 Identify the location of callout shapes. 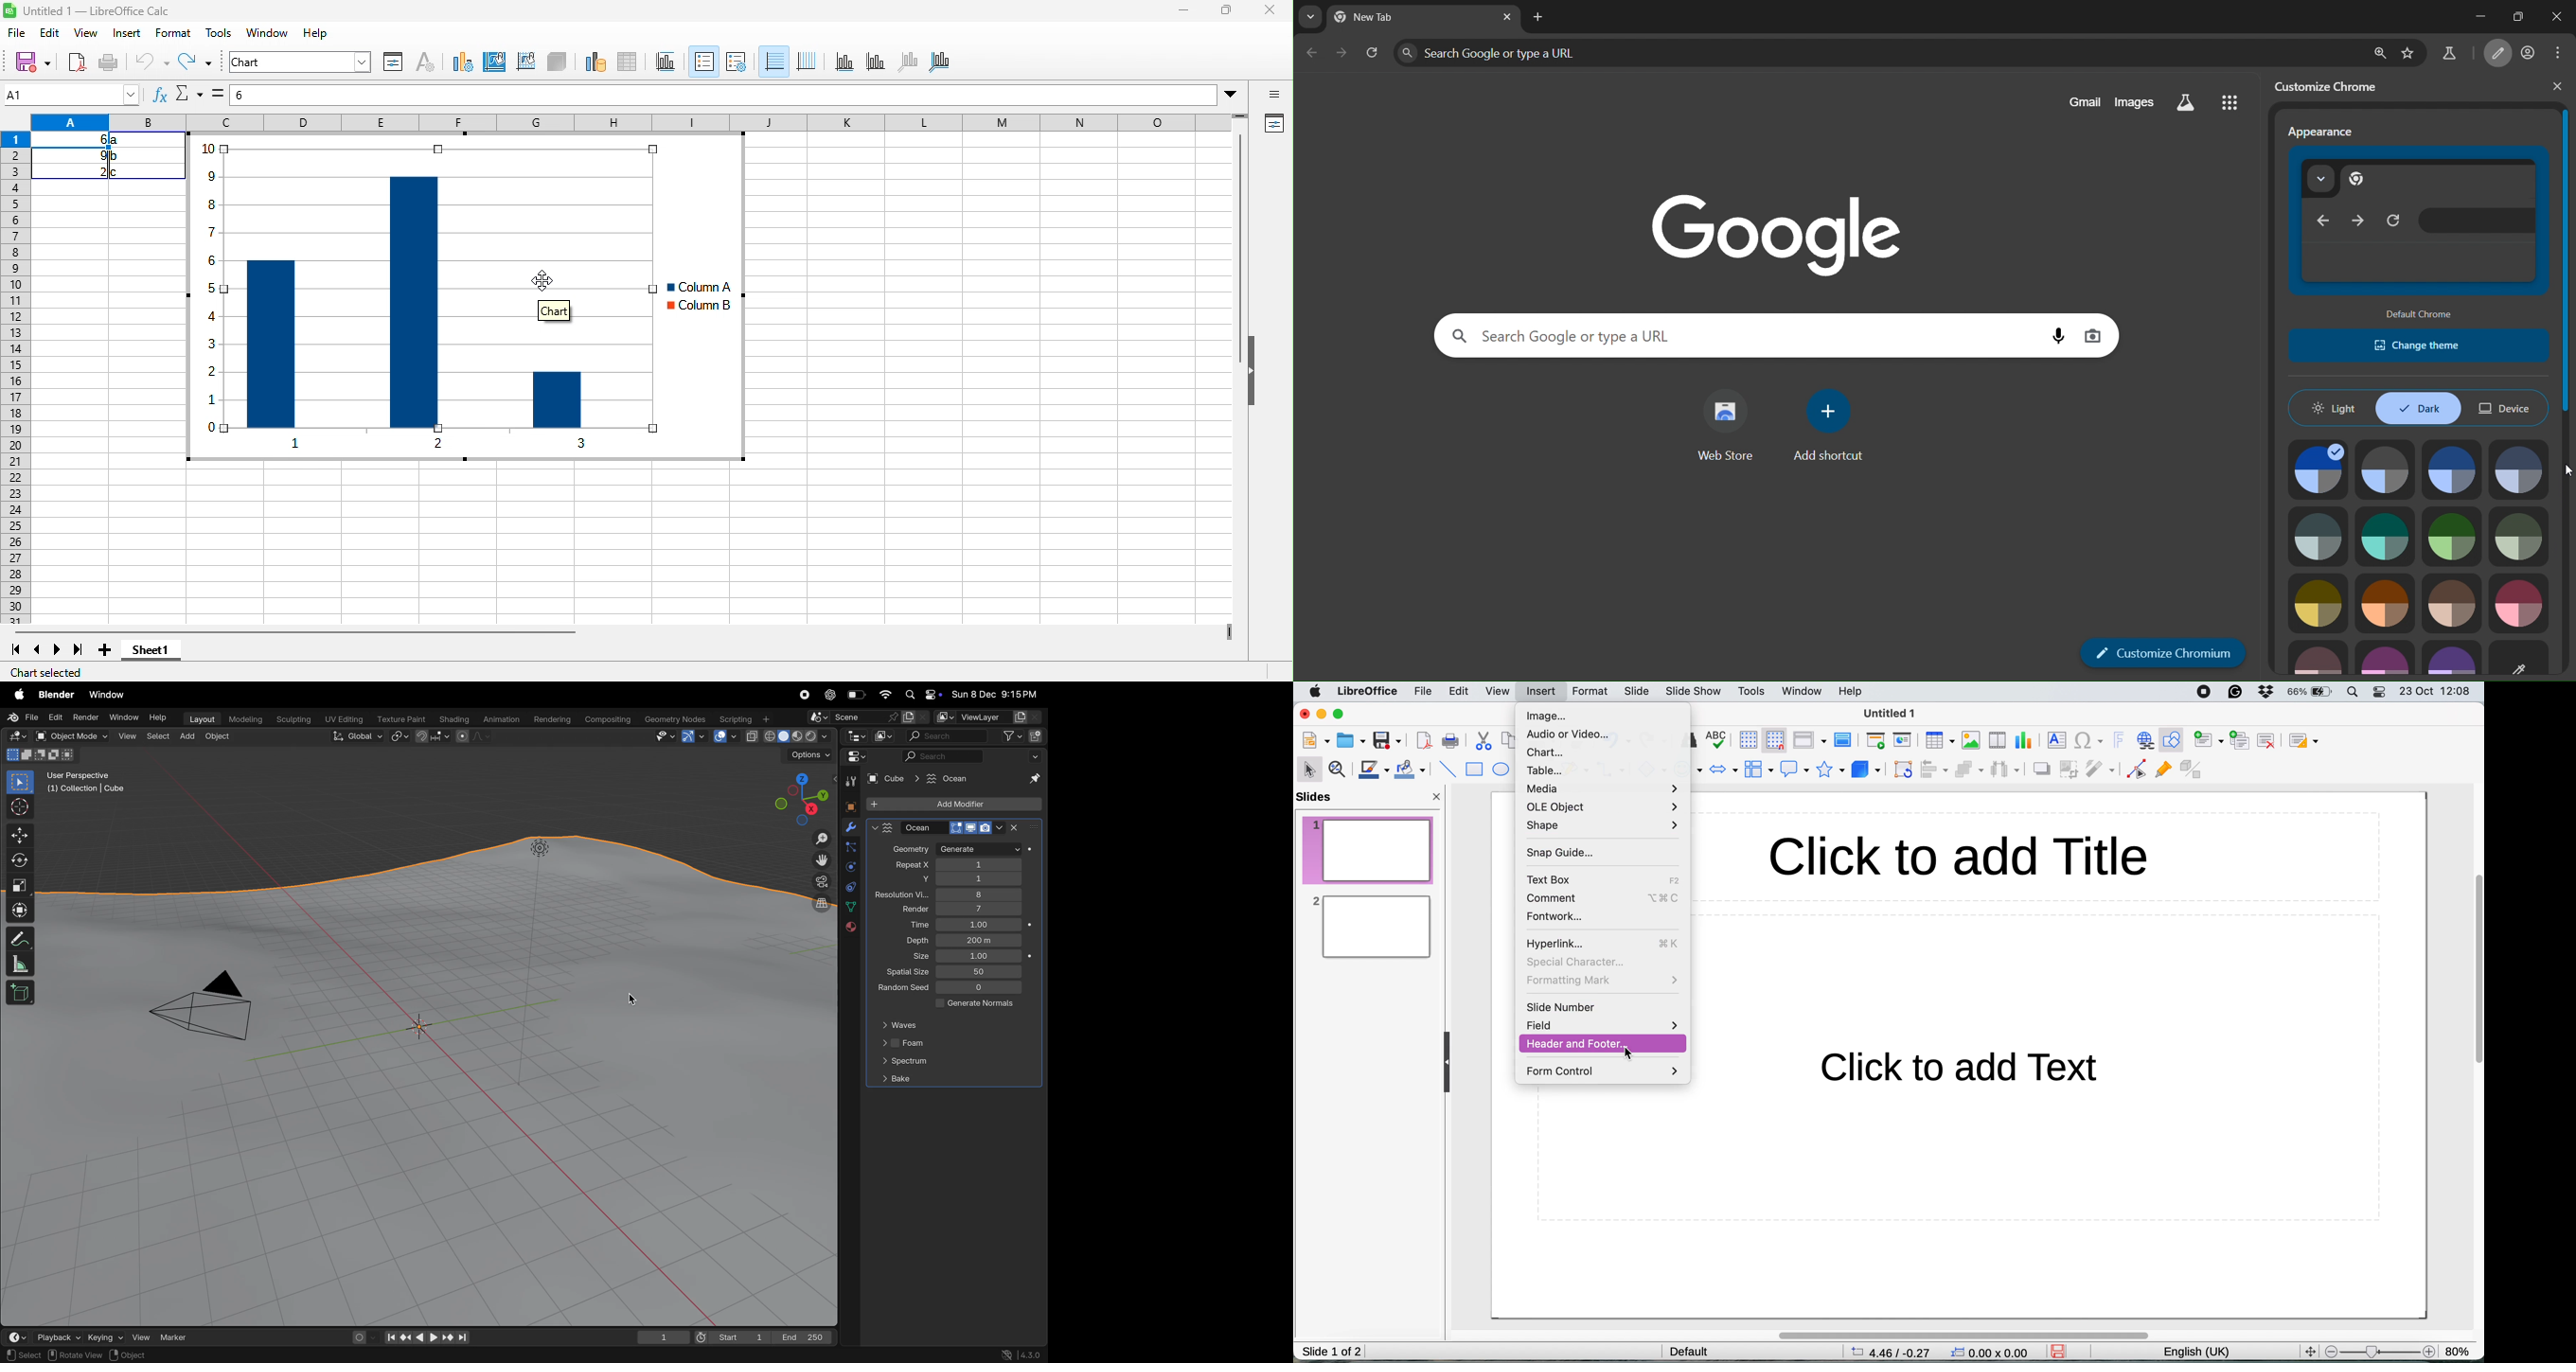
(1792, 768).